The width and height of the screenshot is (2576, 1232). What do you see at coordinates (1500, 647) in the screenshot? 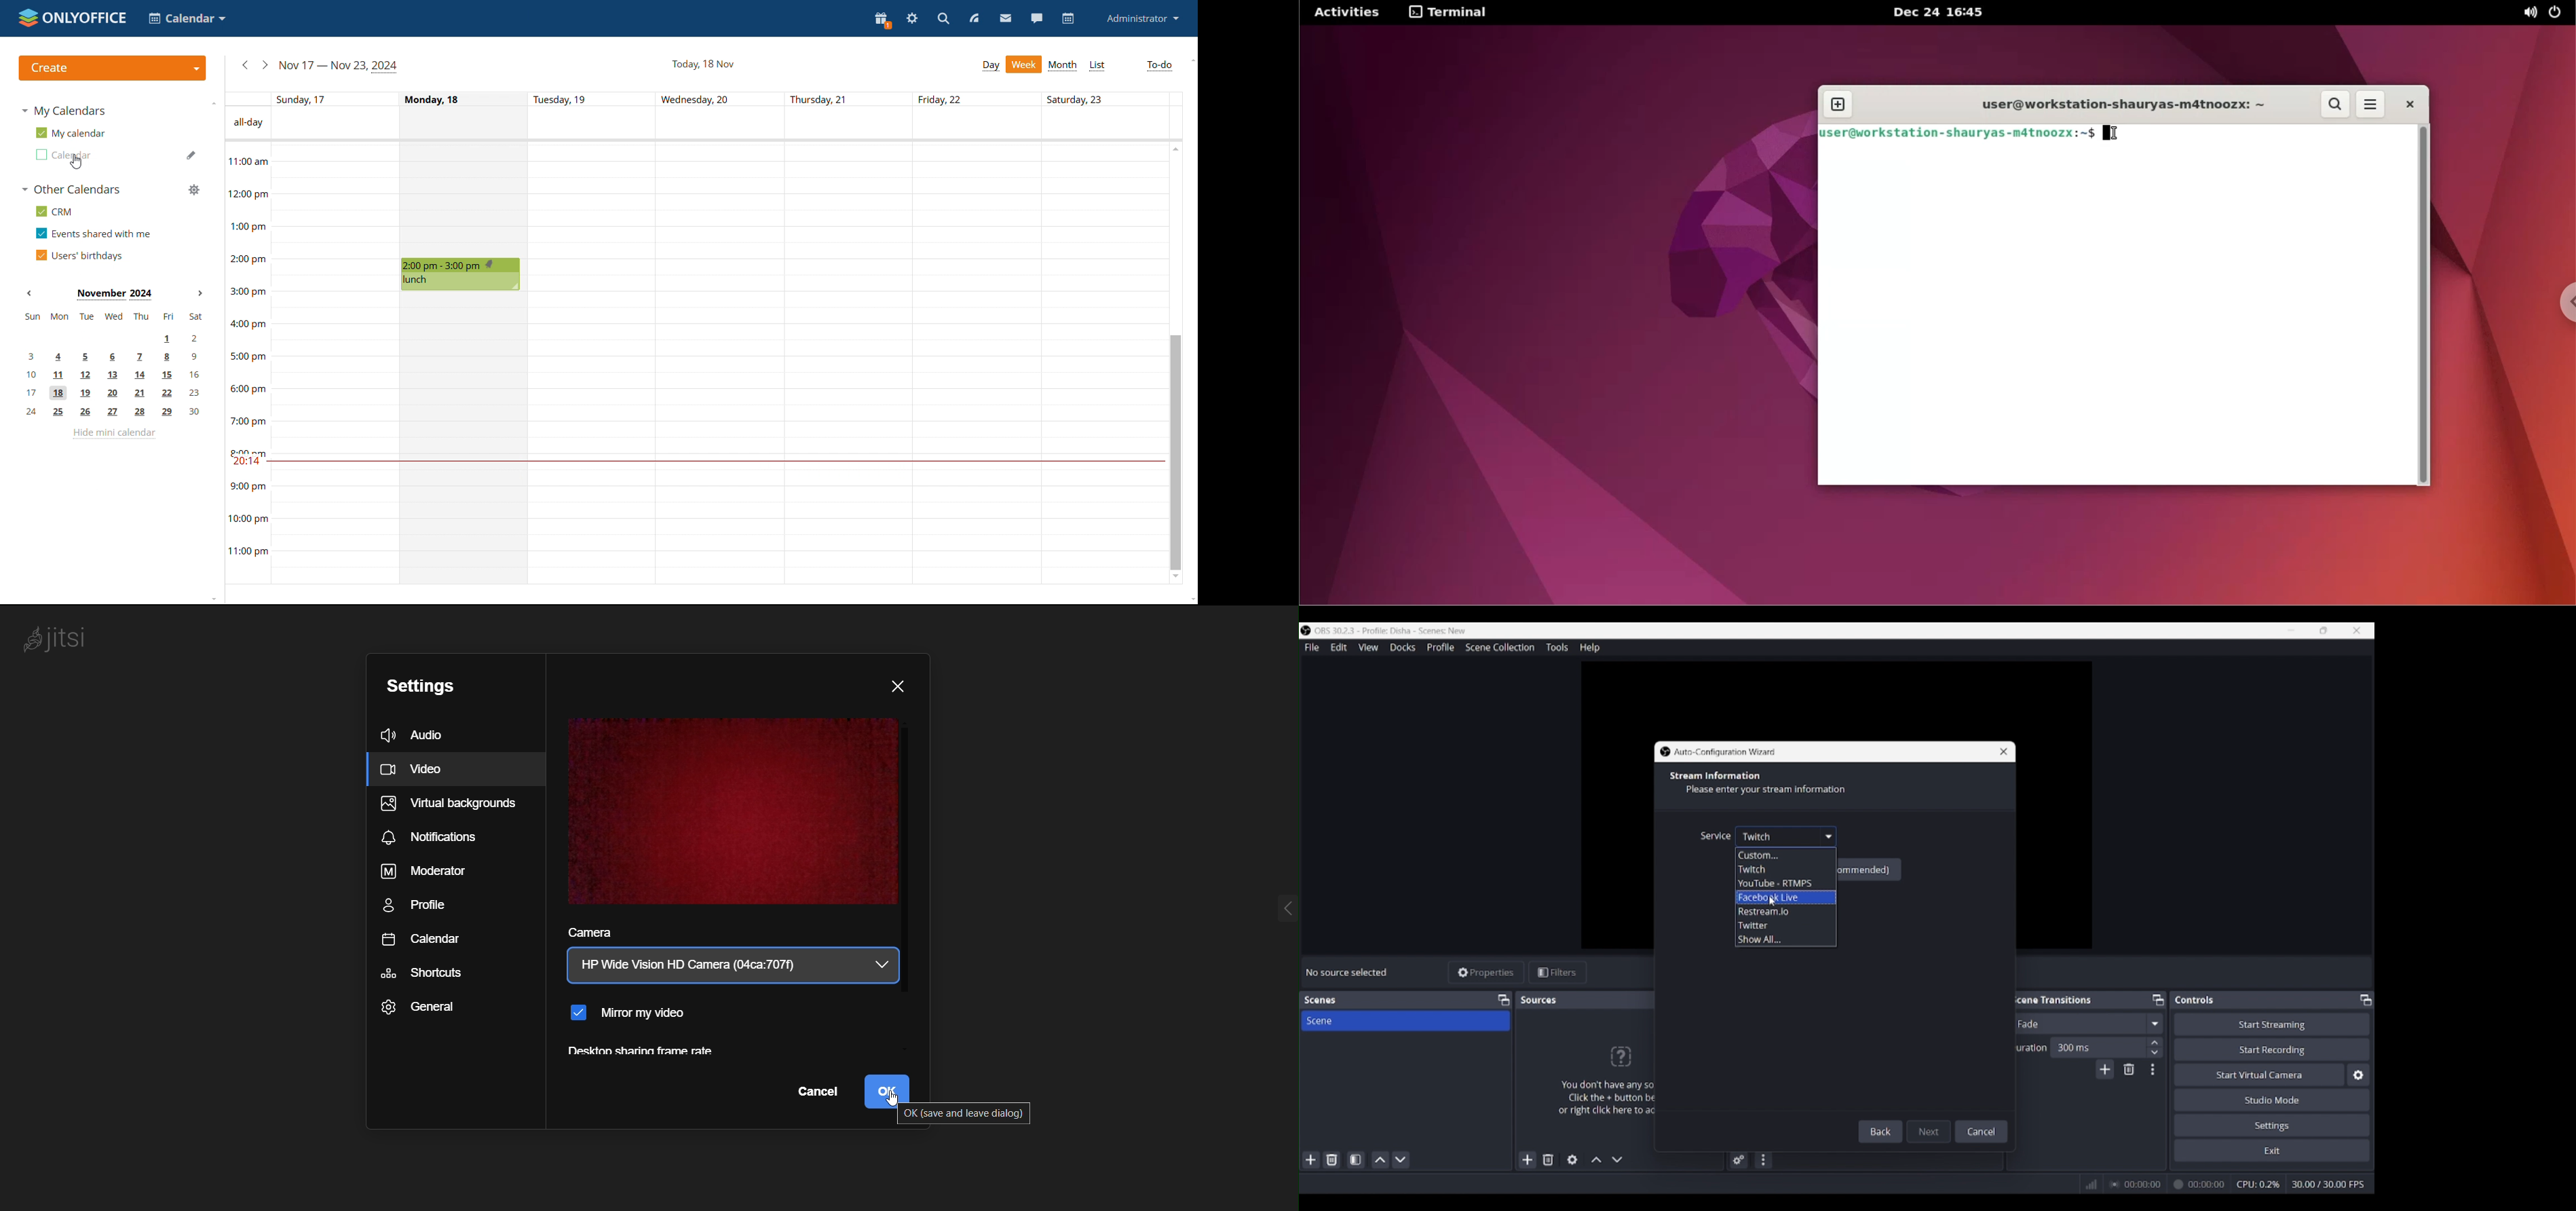
I see `Scene collection menu` at bounding box center [1500, 647].